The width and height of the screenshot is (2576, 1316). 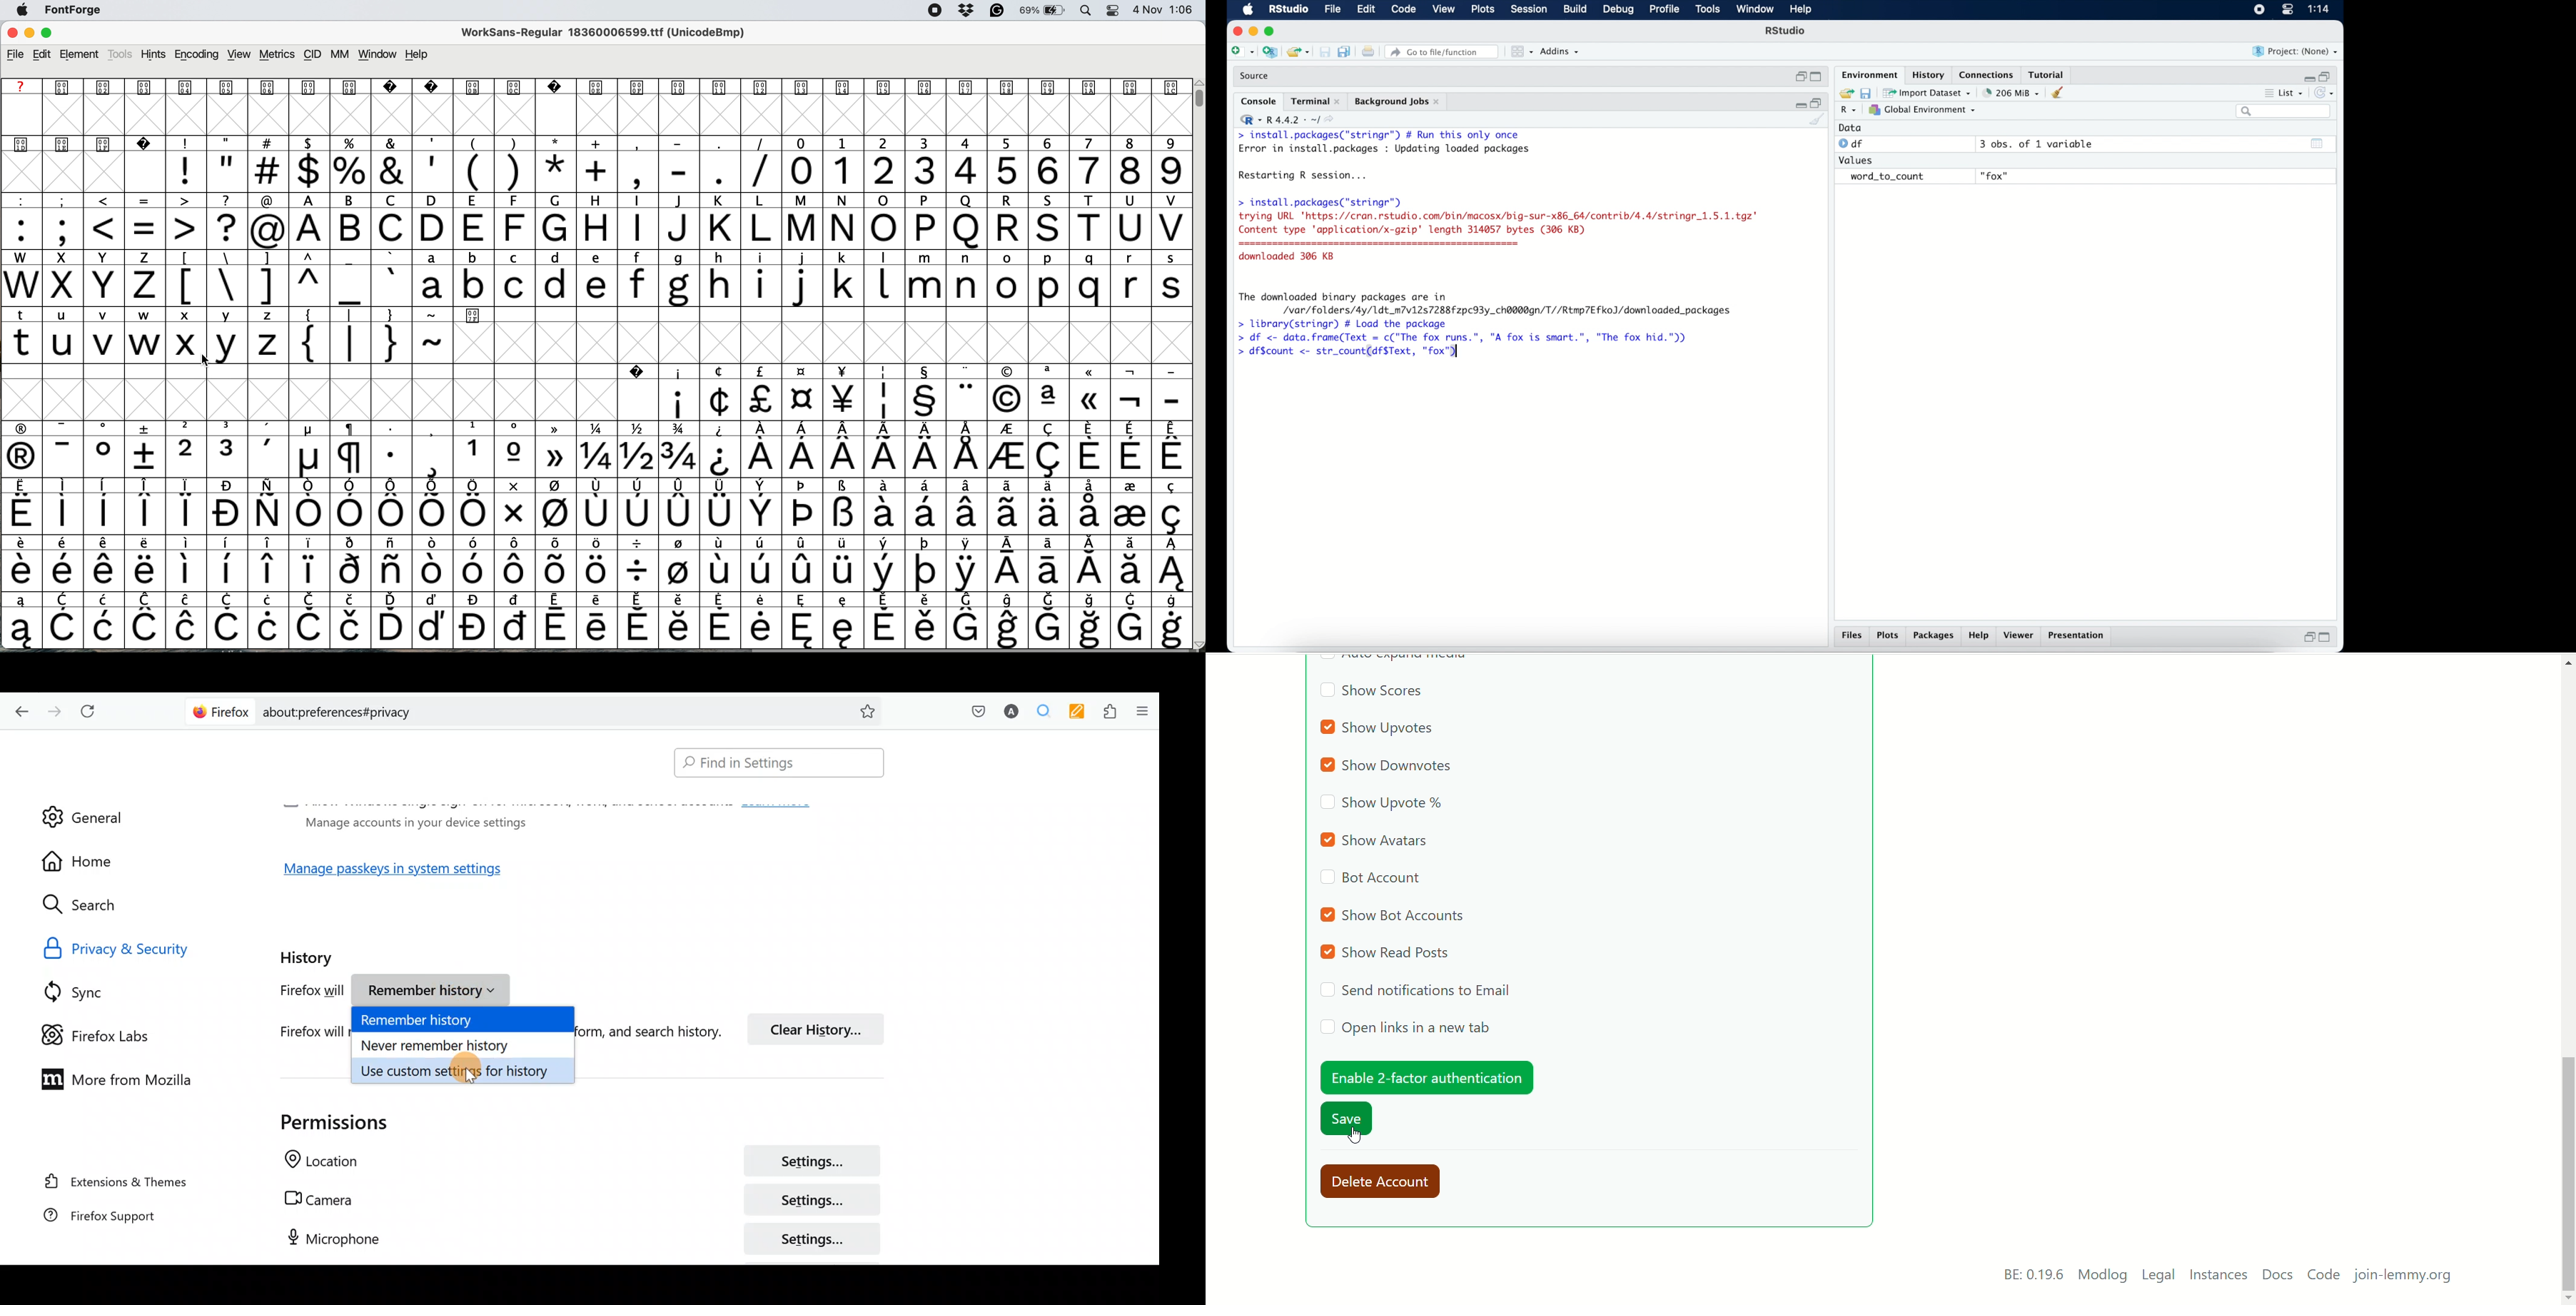 I want to click on > df <- data.frame(Text = c("The fox runs.”, "A fox is smart.", "The fox hid."))|, so click(x=1469, y=338).